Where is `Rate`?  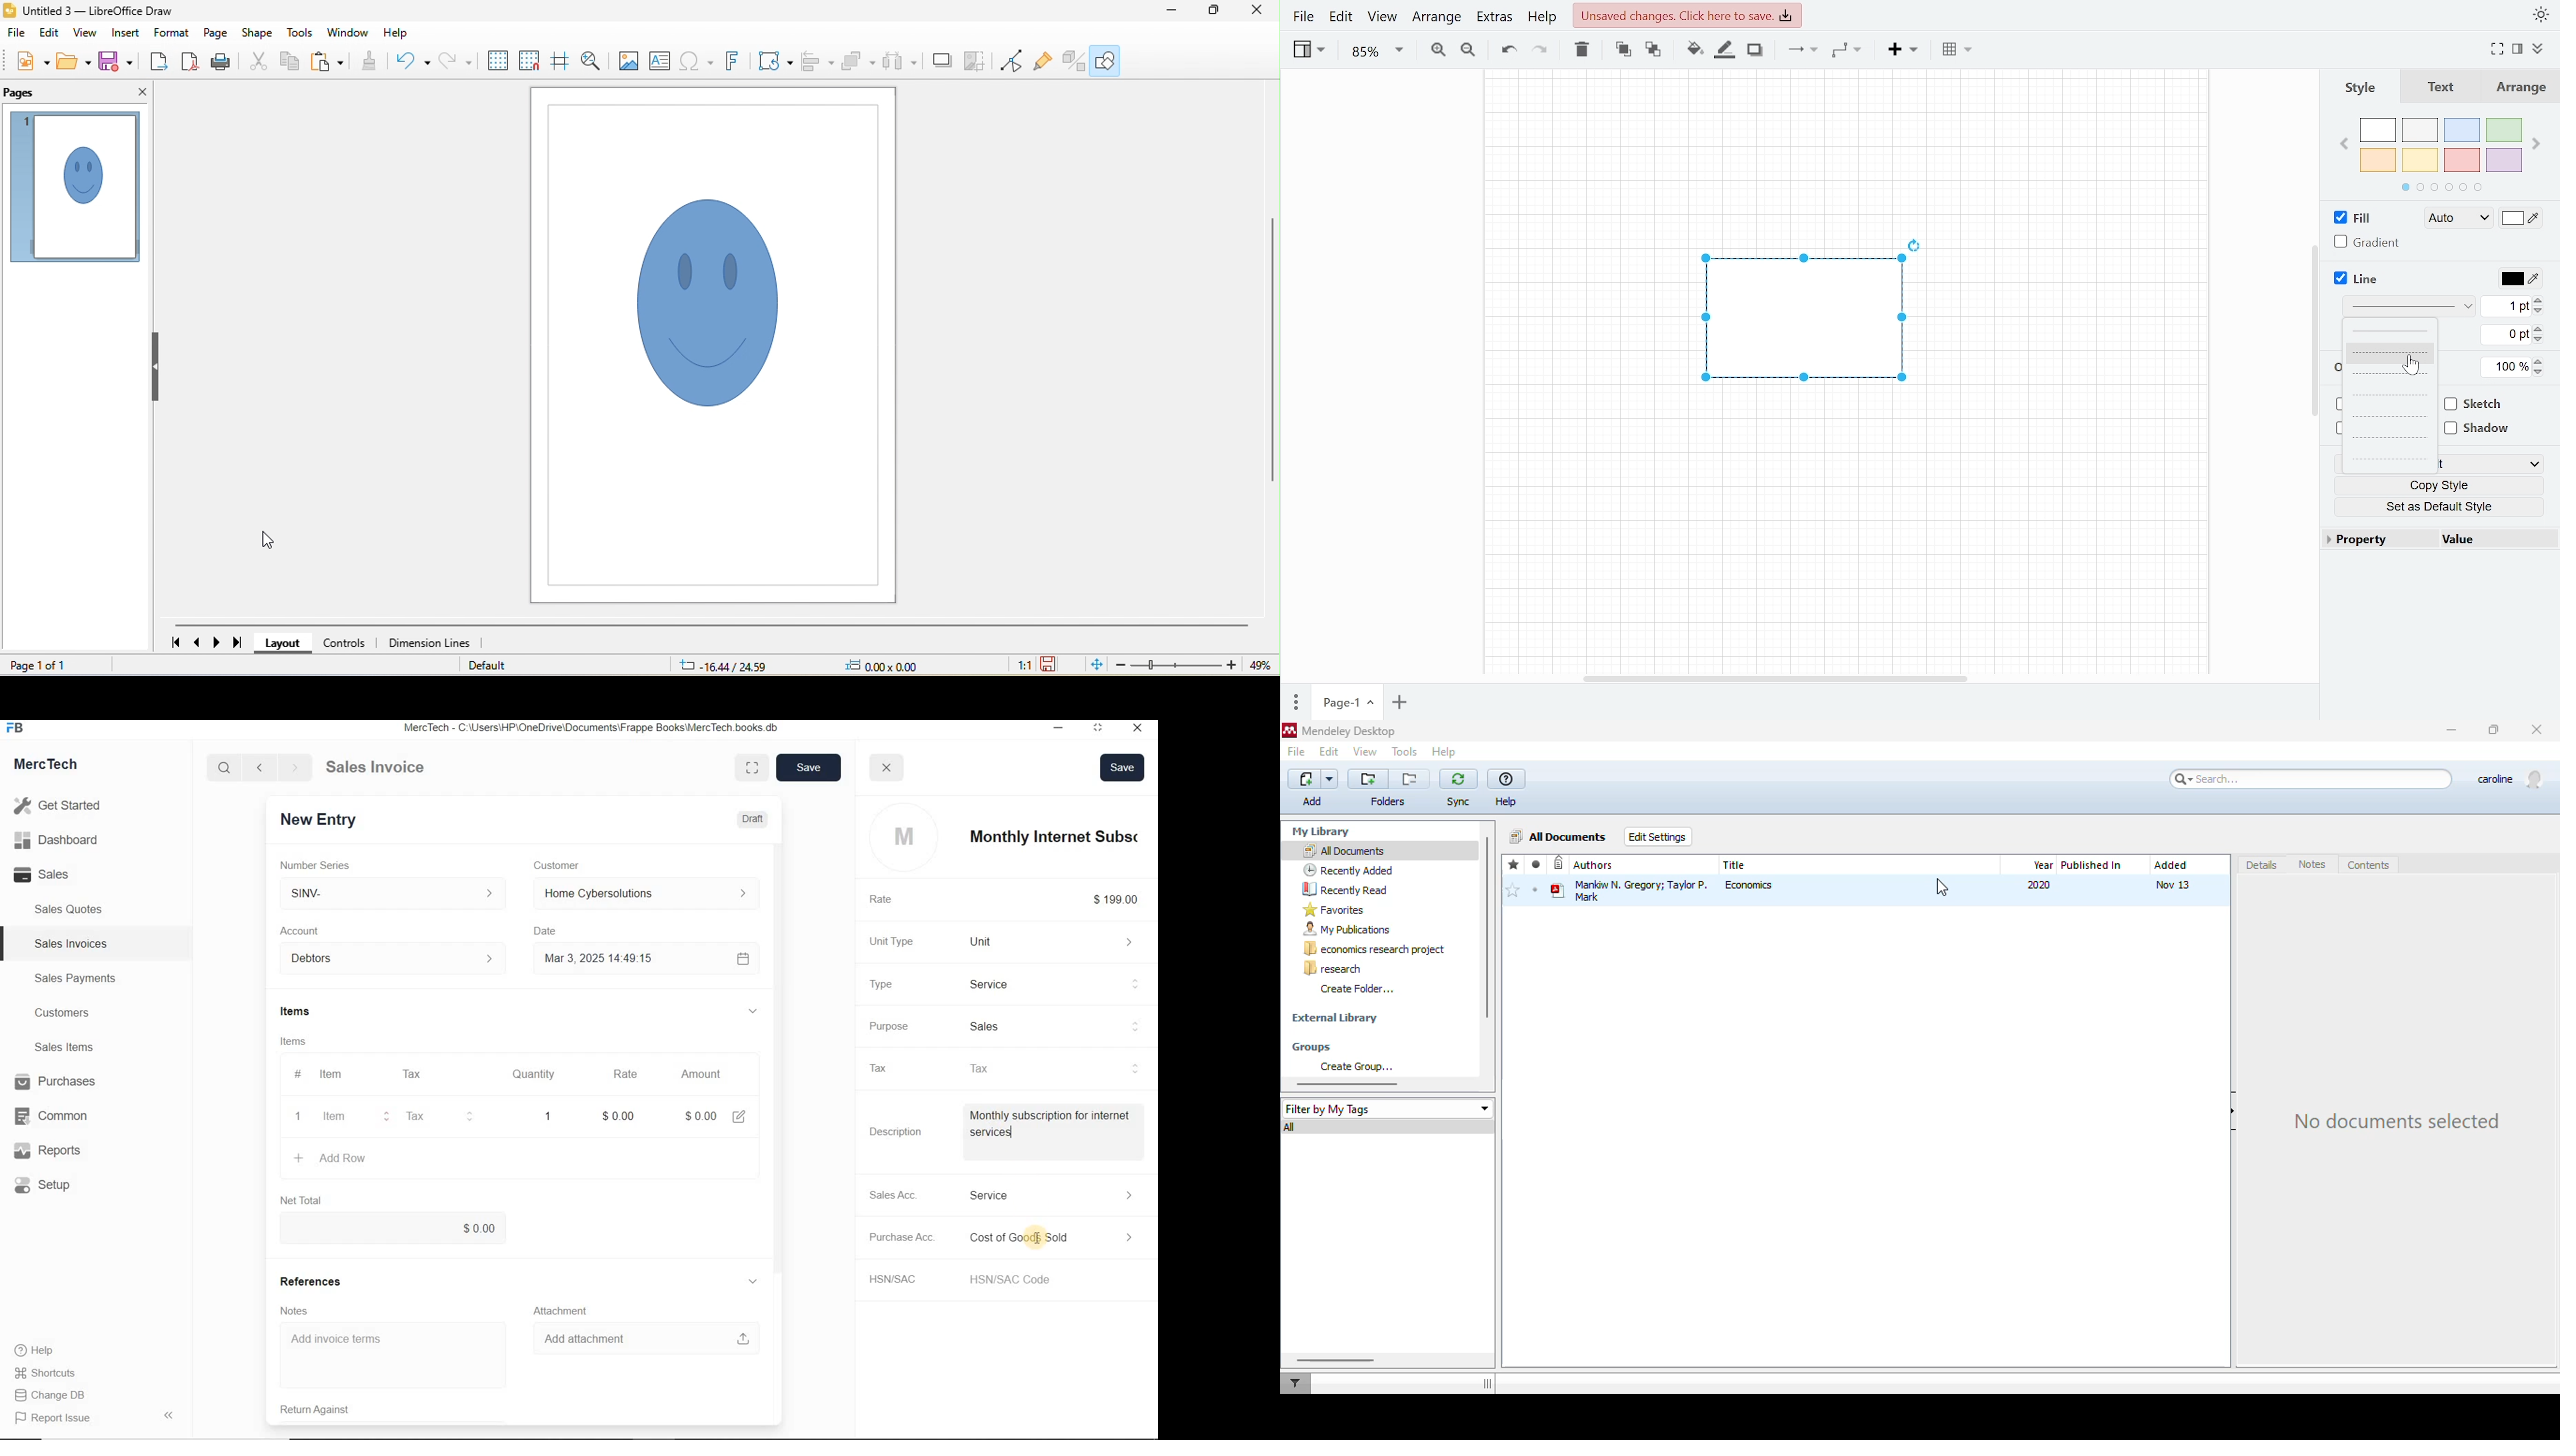 Rate is located at coordinates (625, 1074).